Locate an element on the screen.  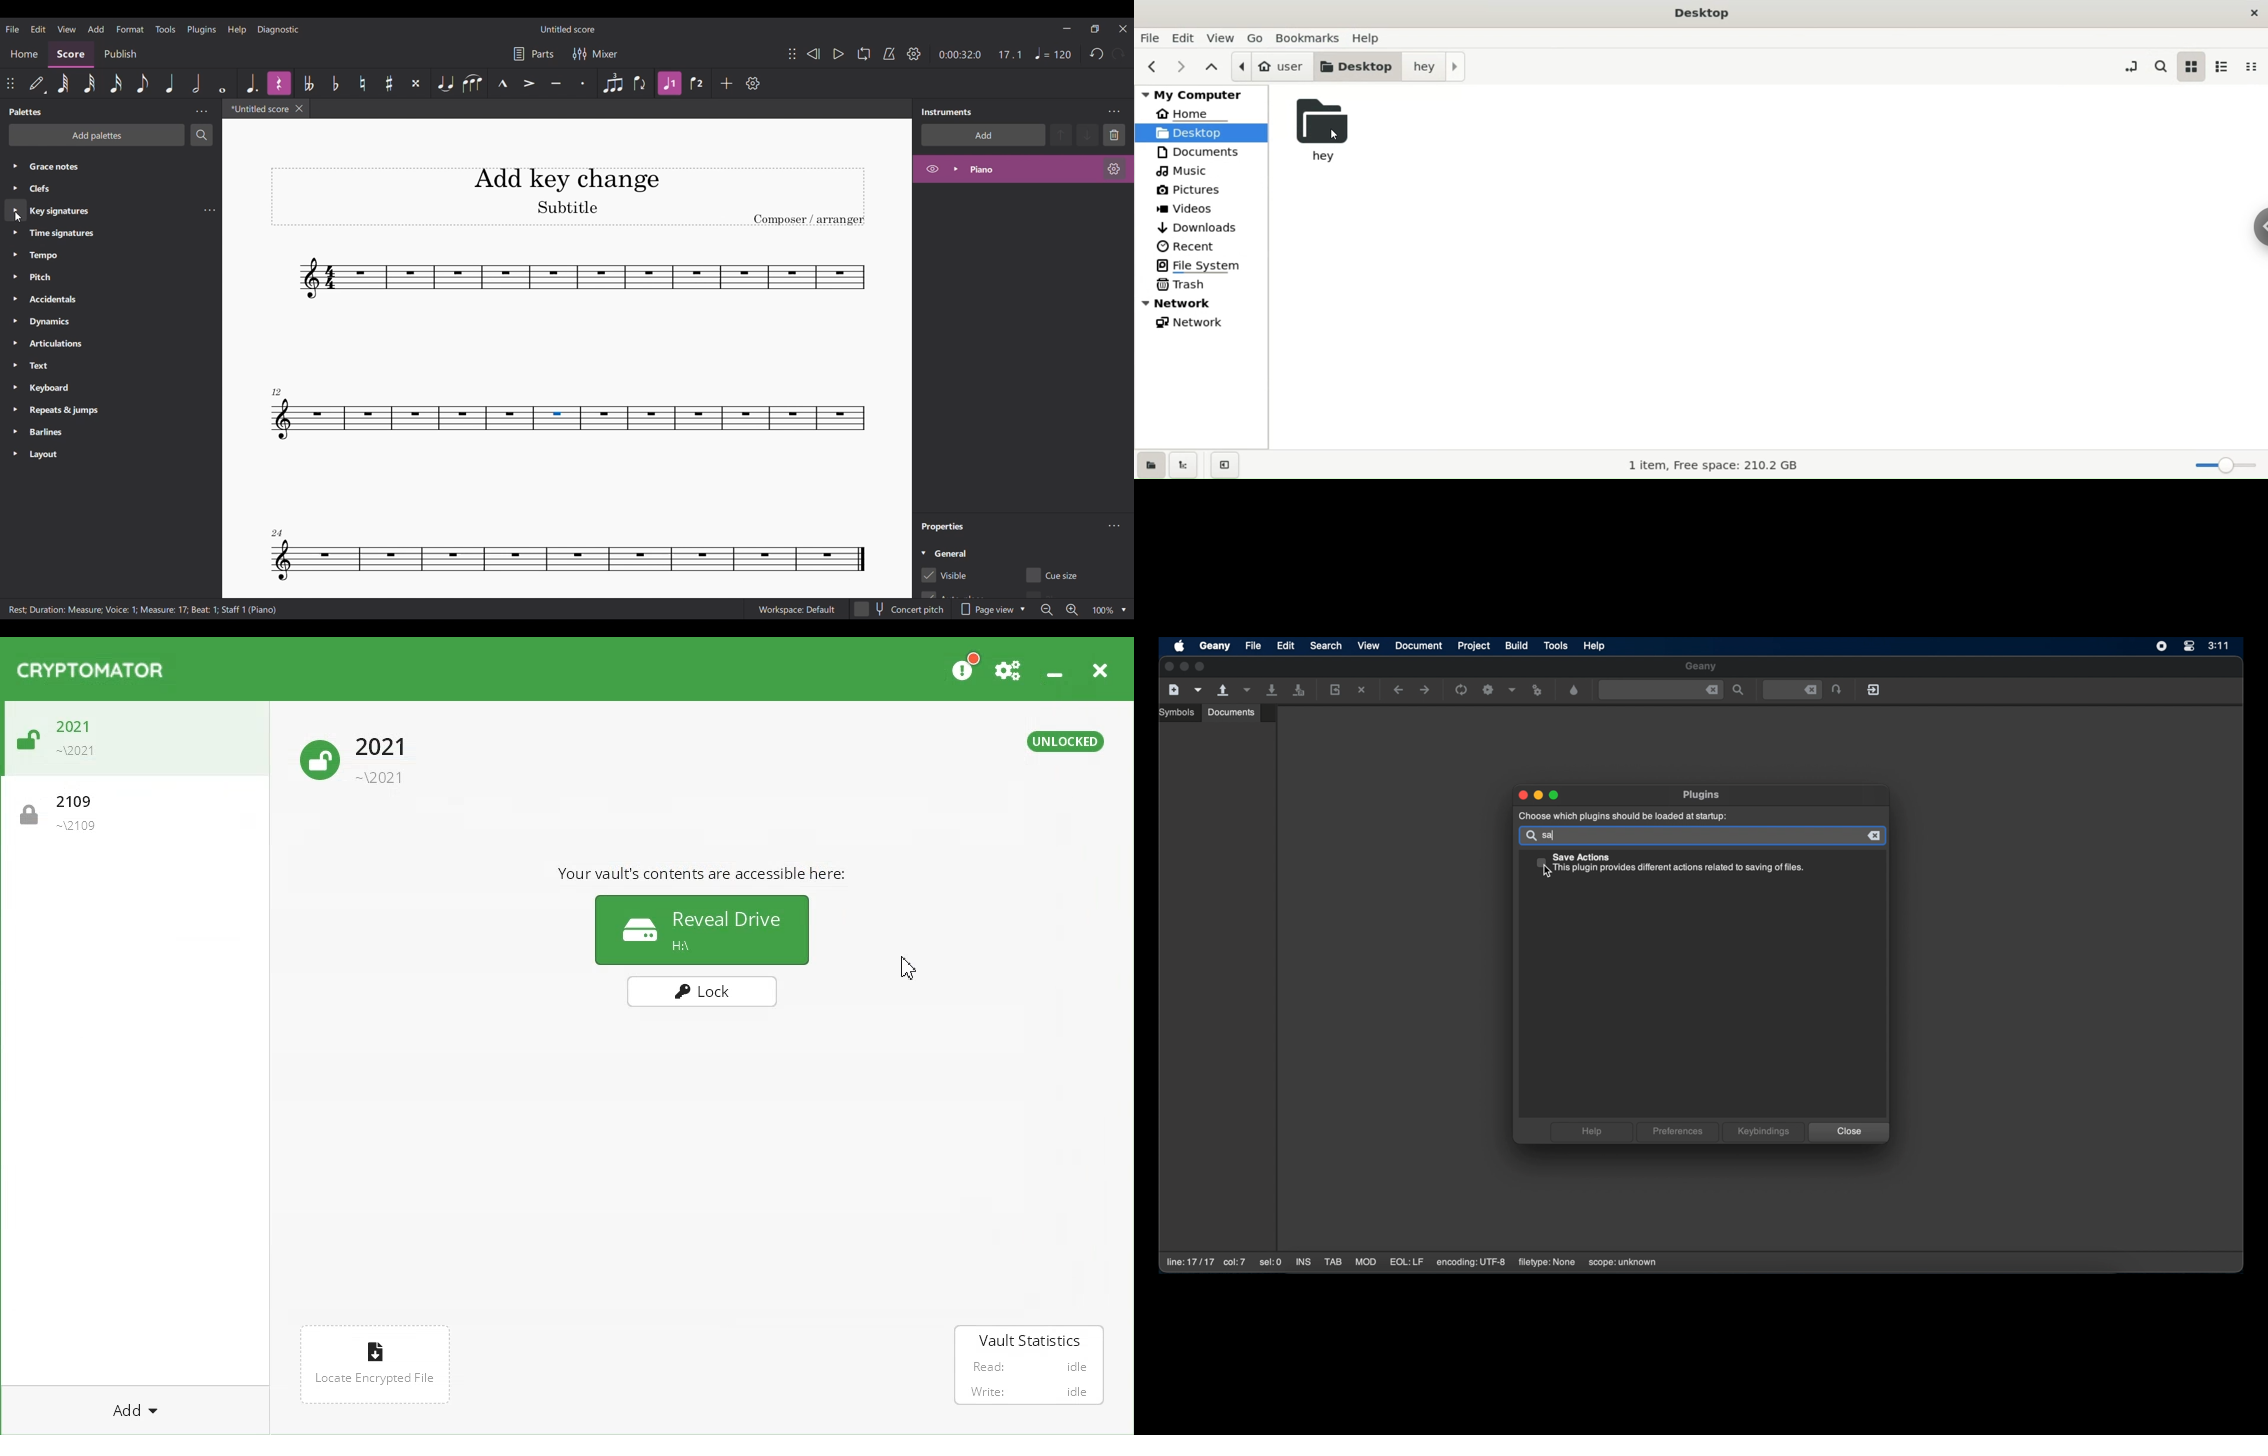
Search palette is located at coordinates (201, 135).